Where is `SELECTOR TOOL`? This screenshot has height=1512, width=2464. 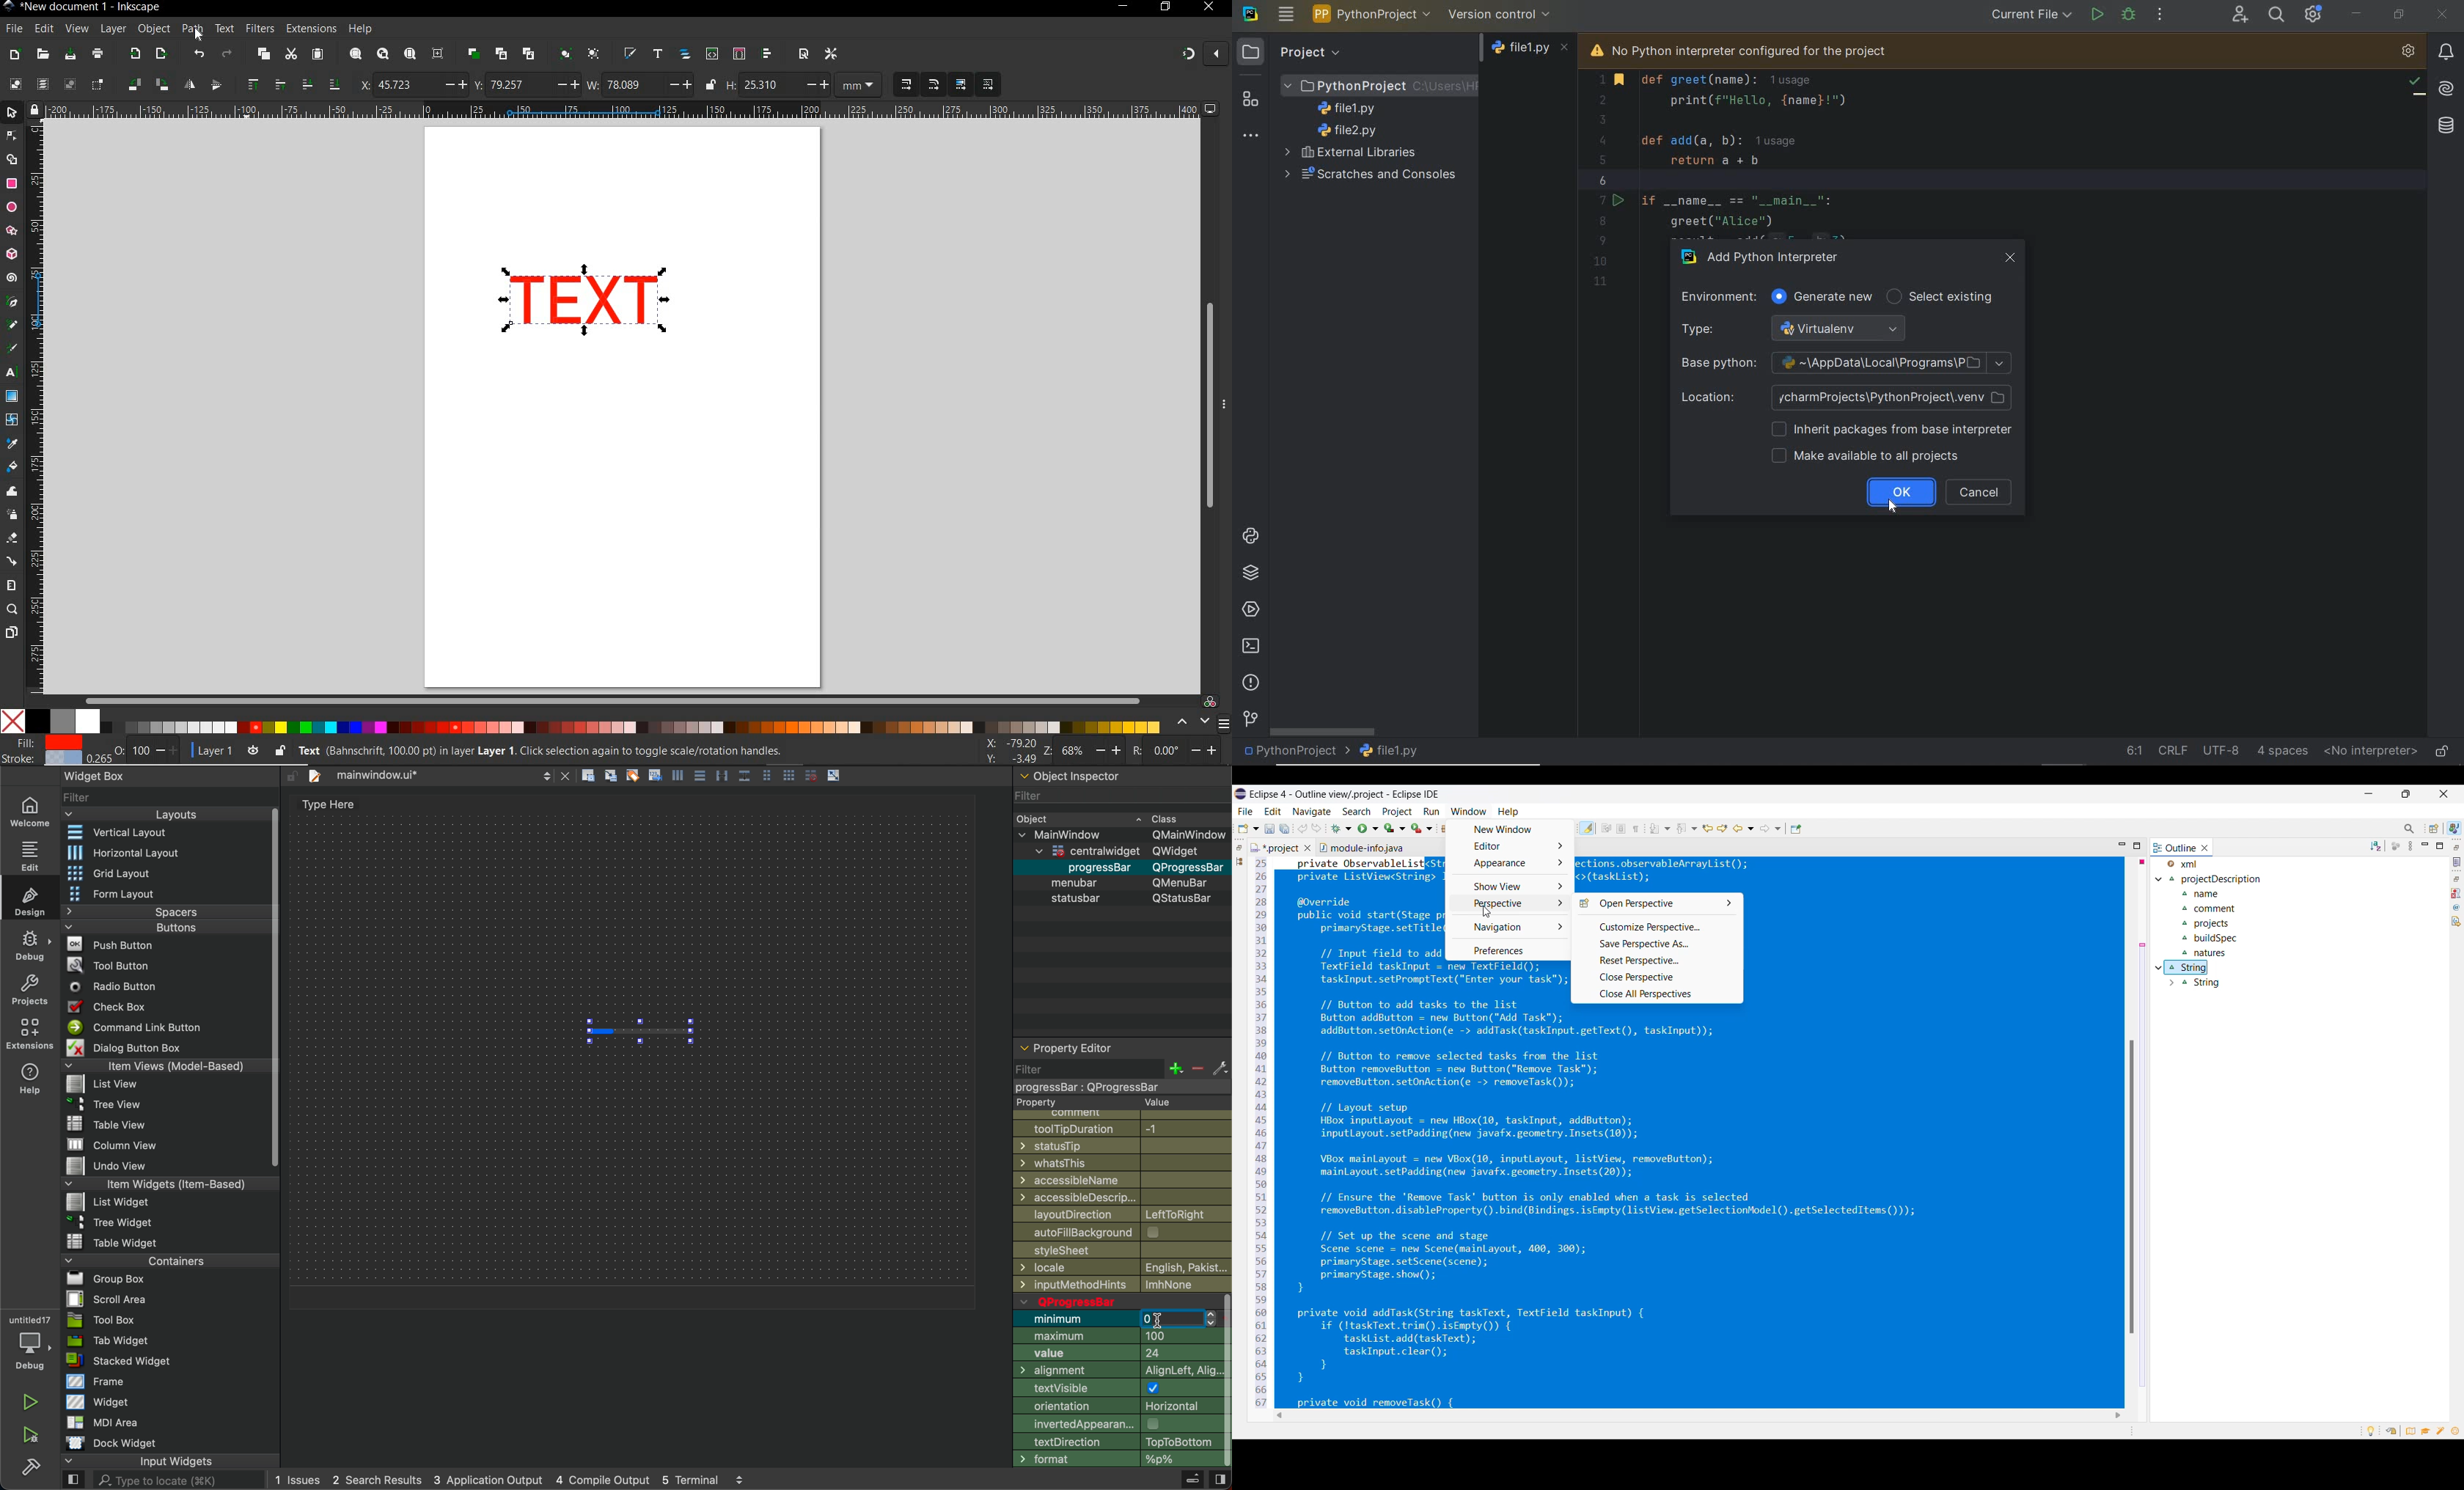
SELECTOR TOOL is located at coordinates (12, 150).